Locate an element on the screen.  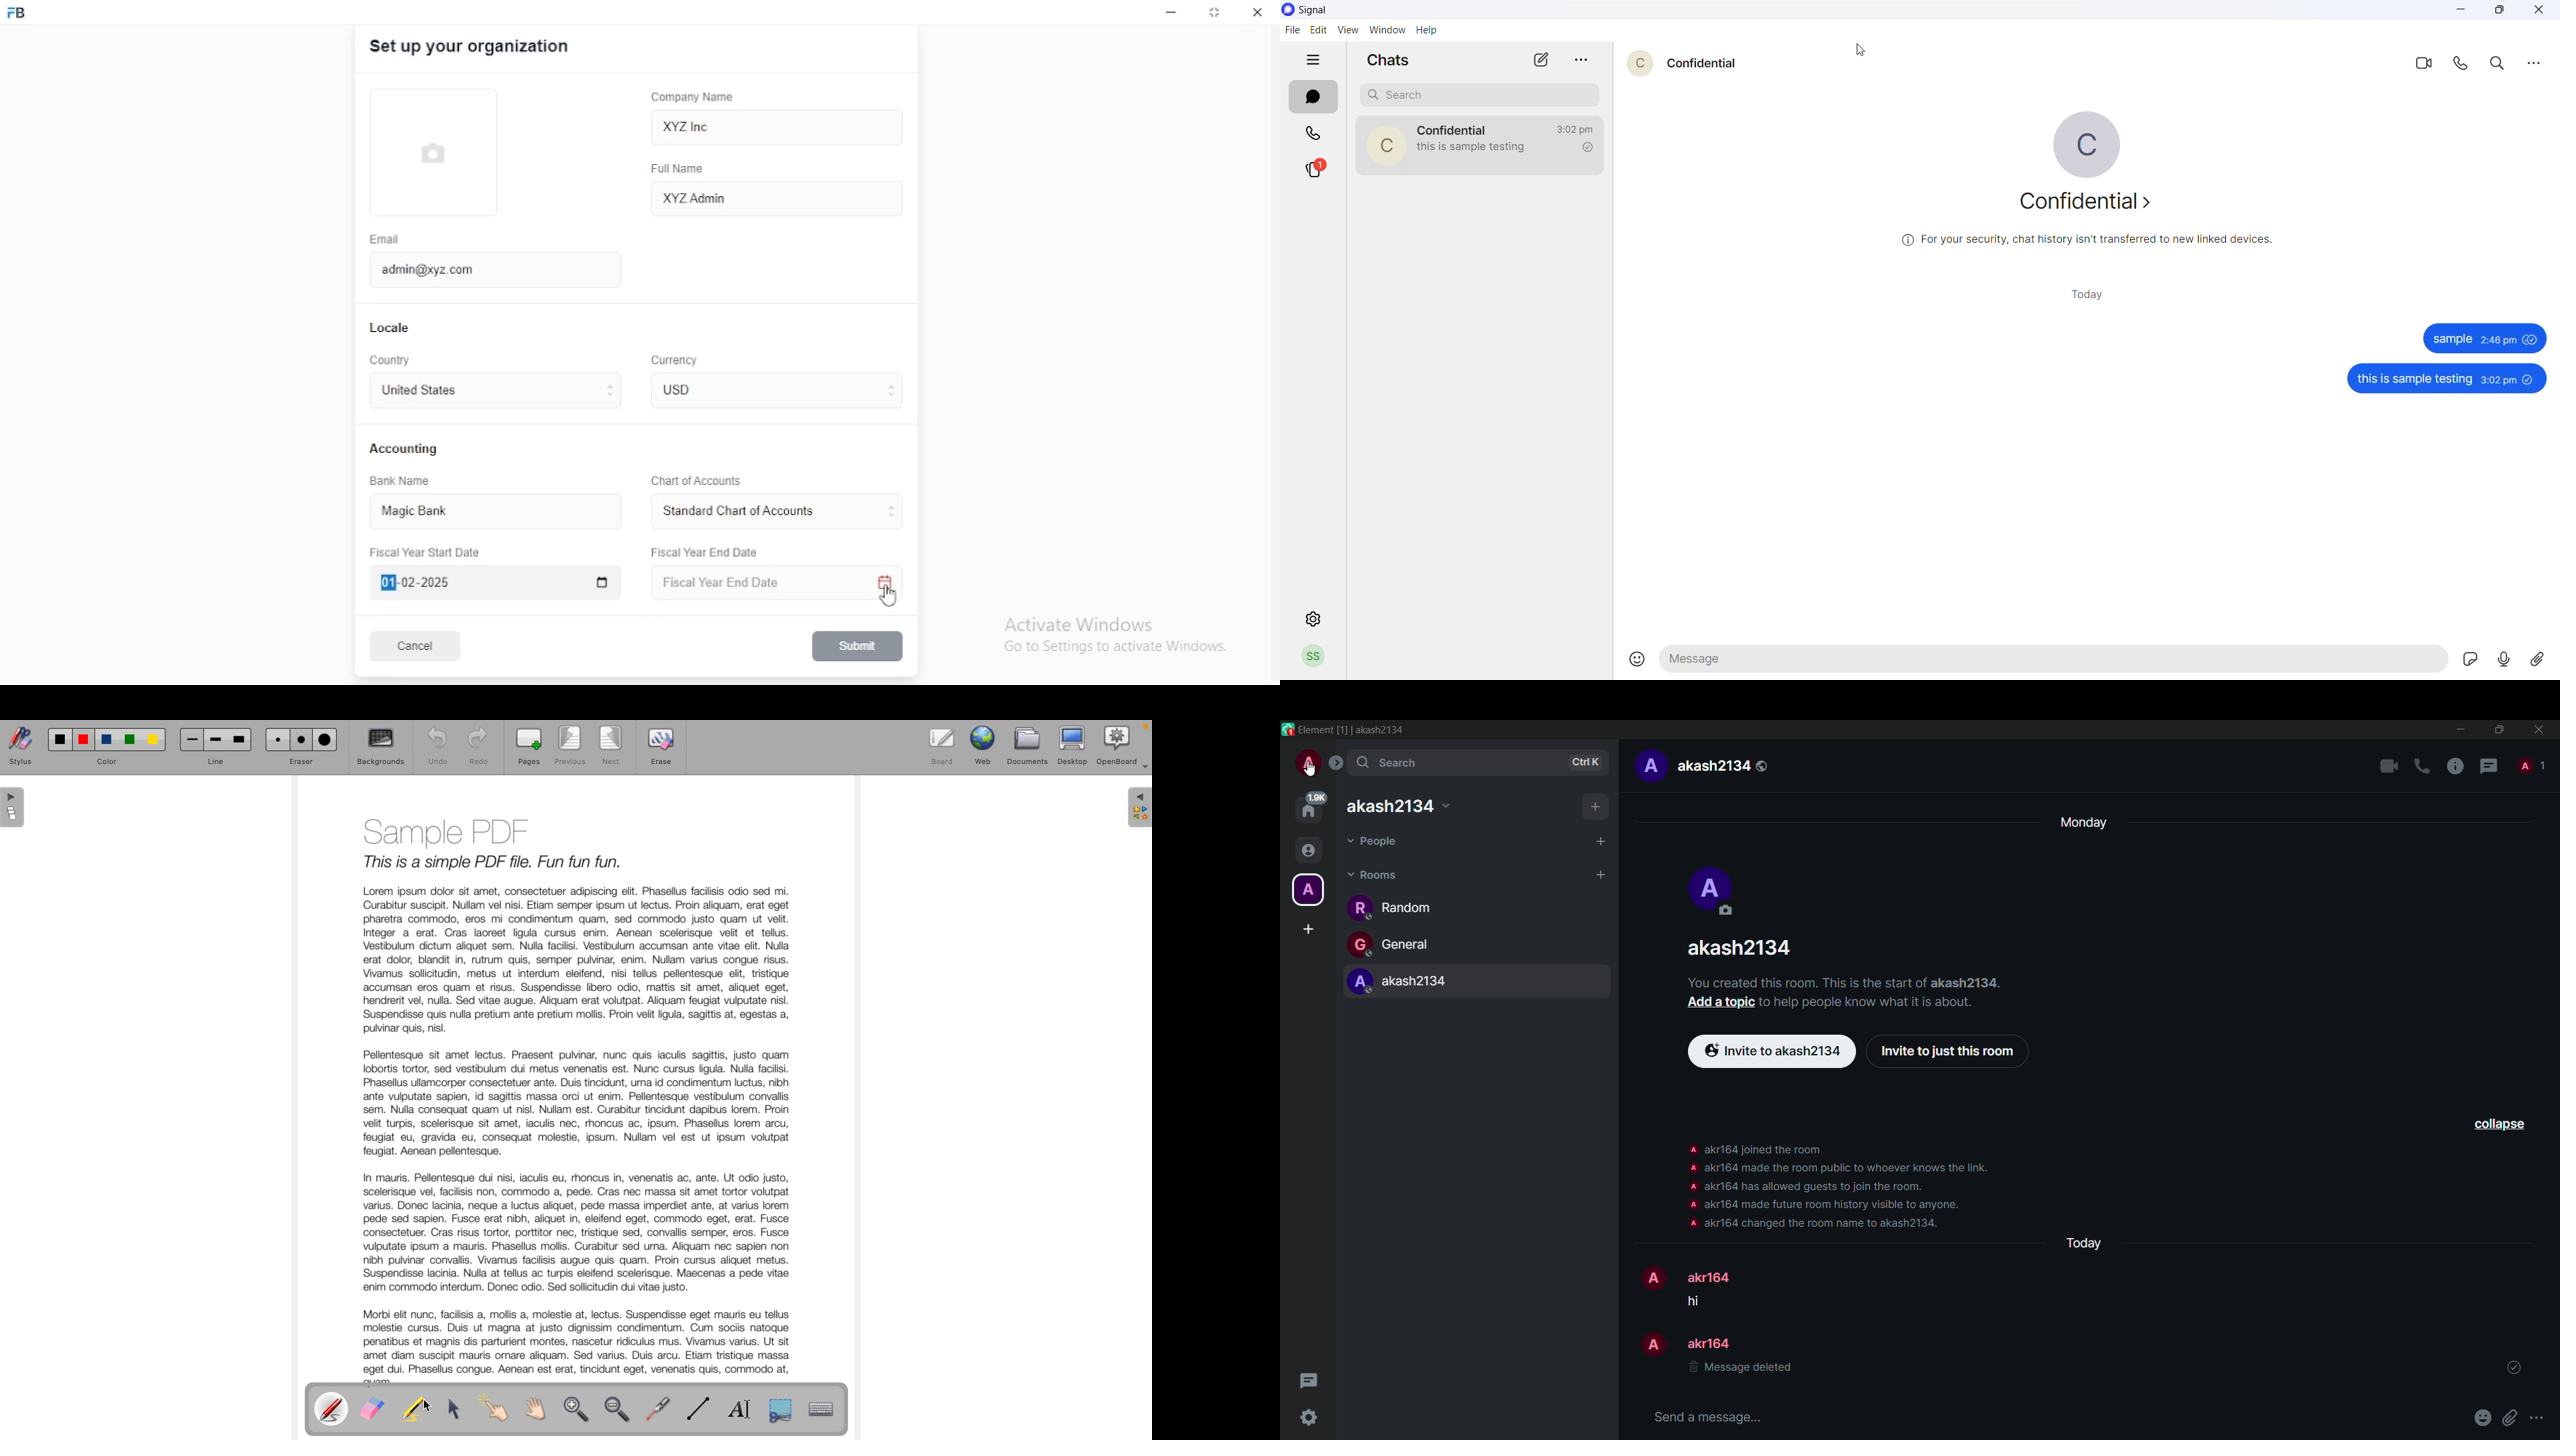
profile picture is located at coordinates (2089, 142).